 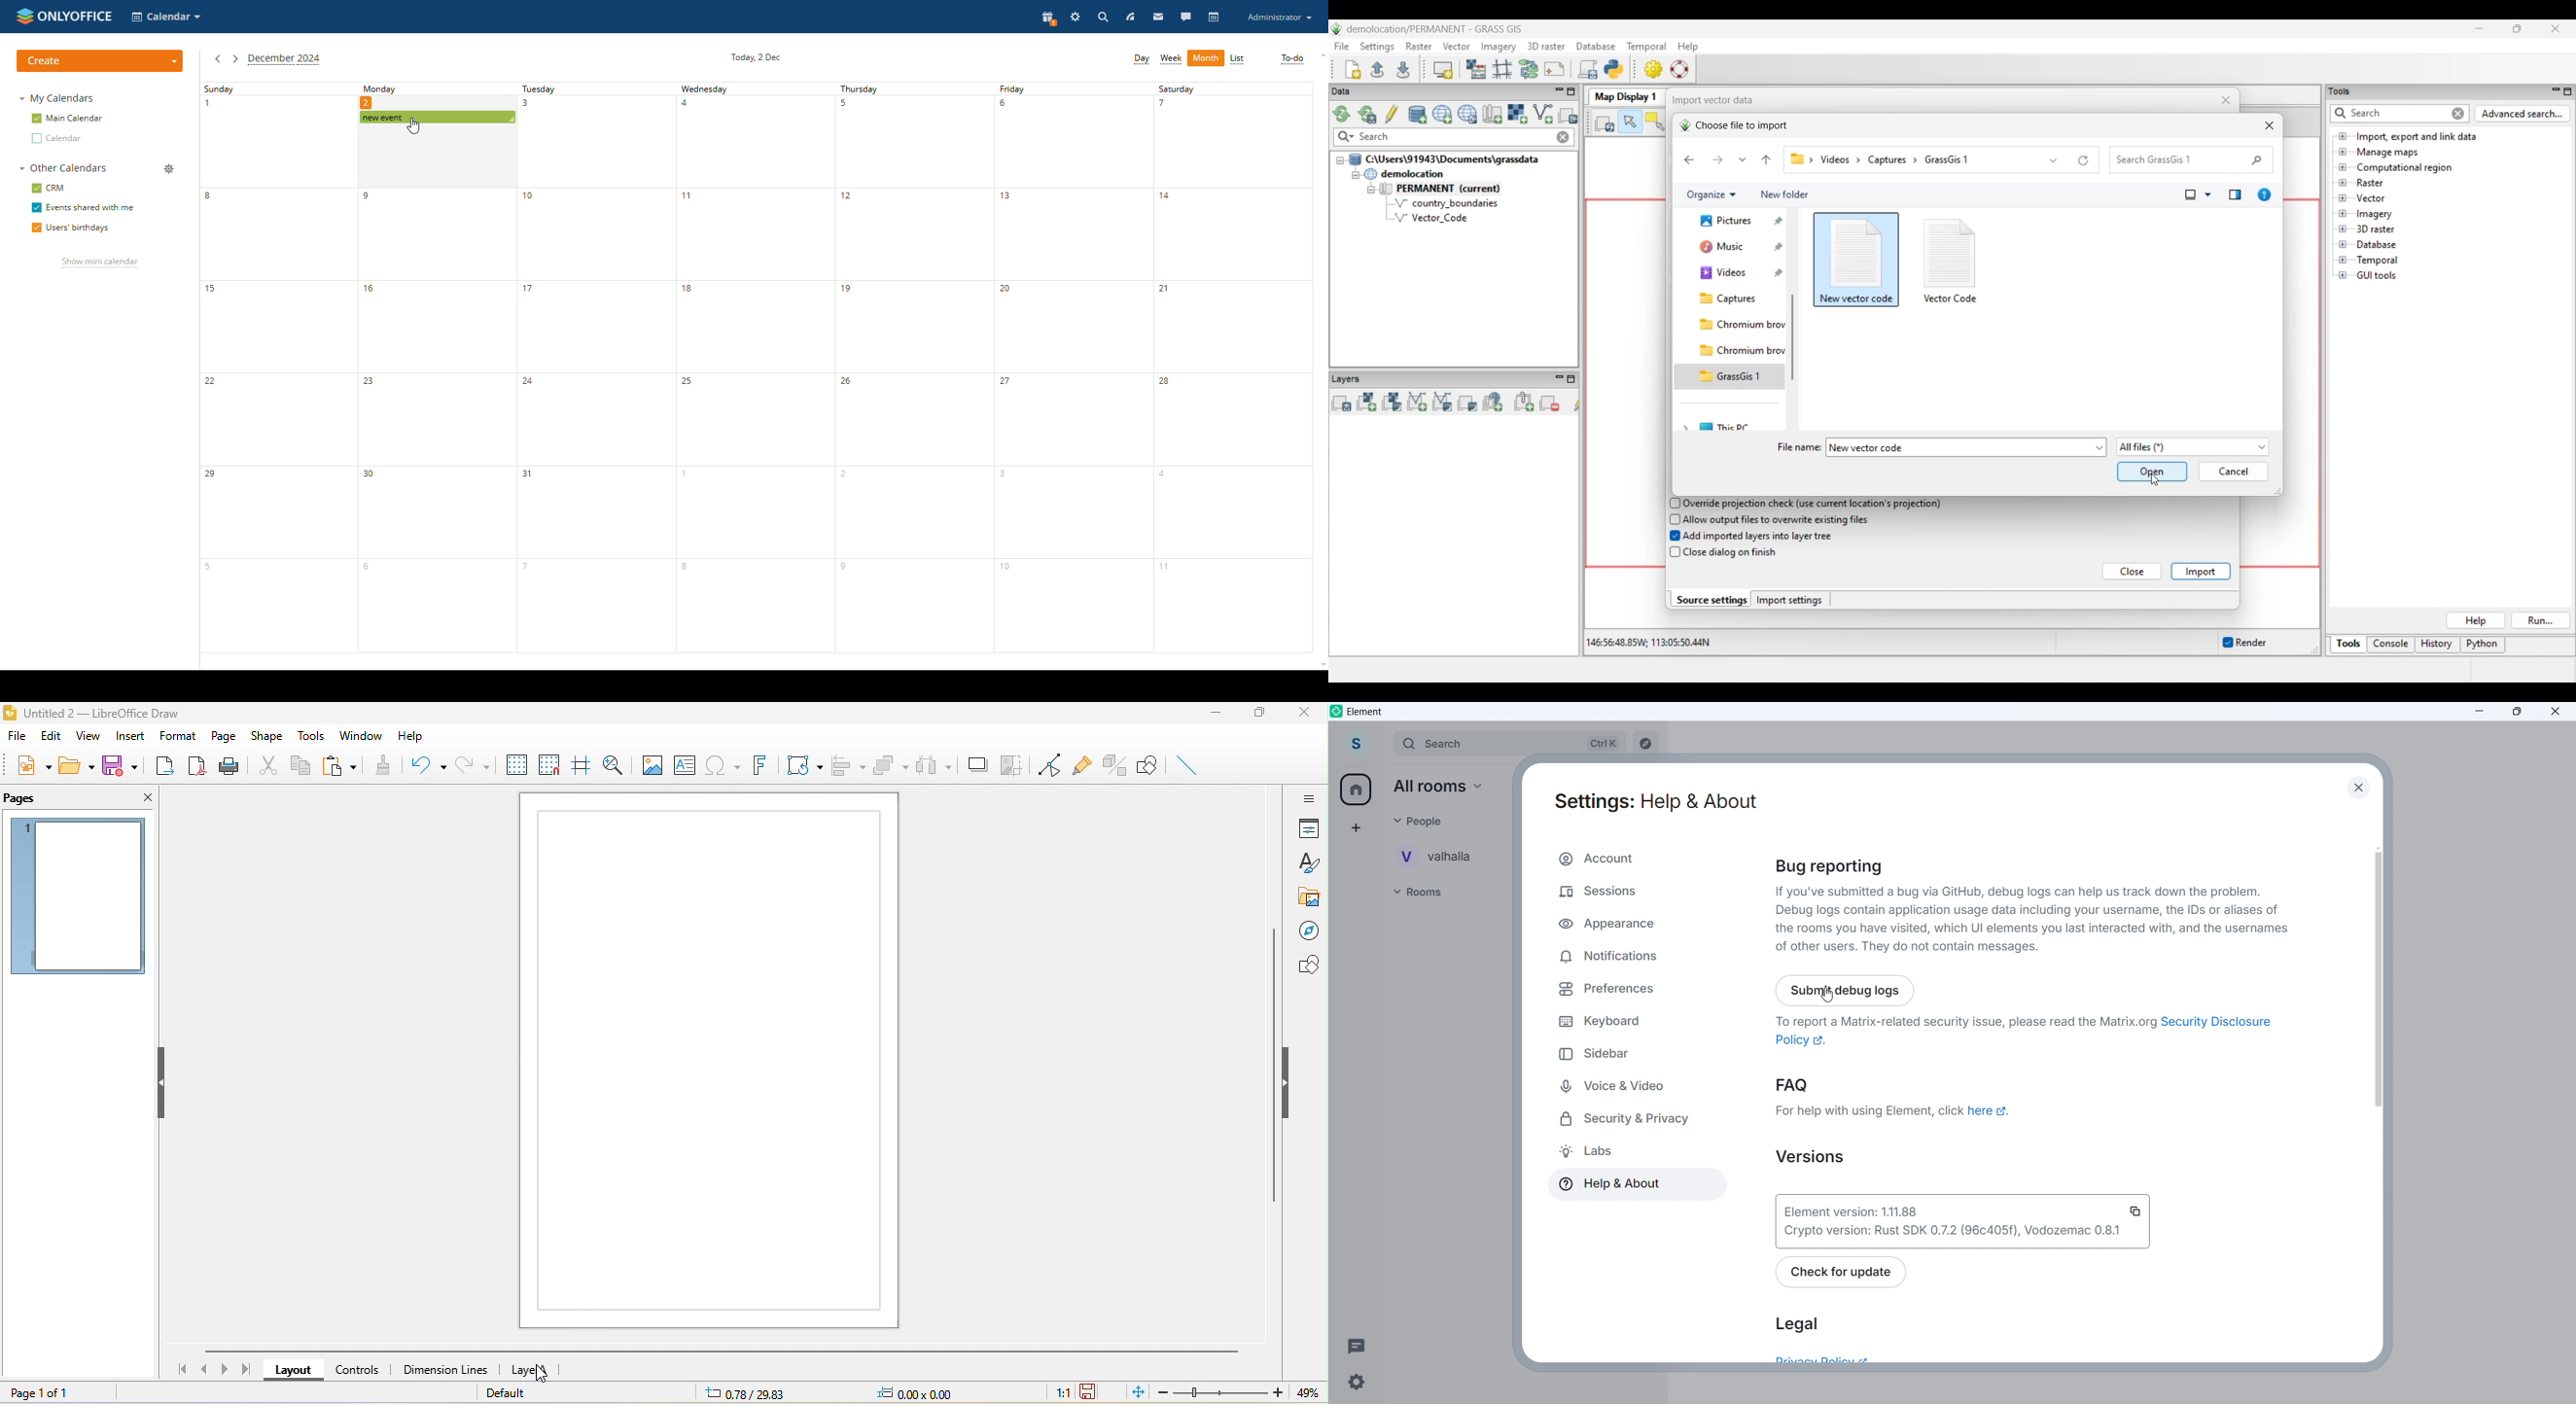 I want to click on 1:1, so click(x=1053, y=1393).